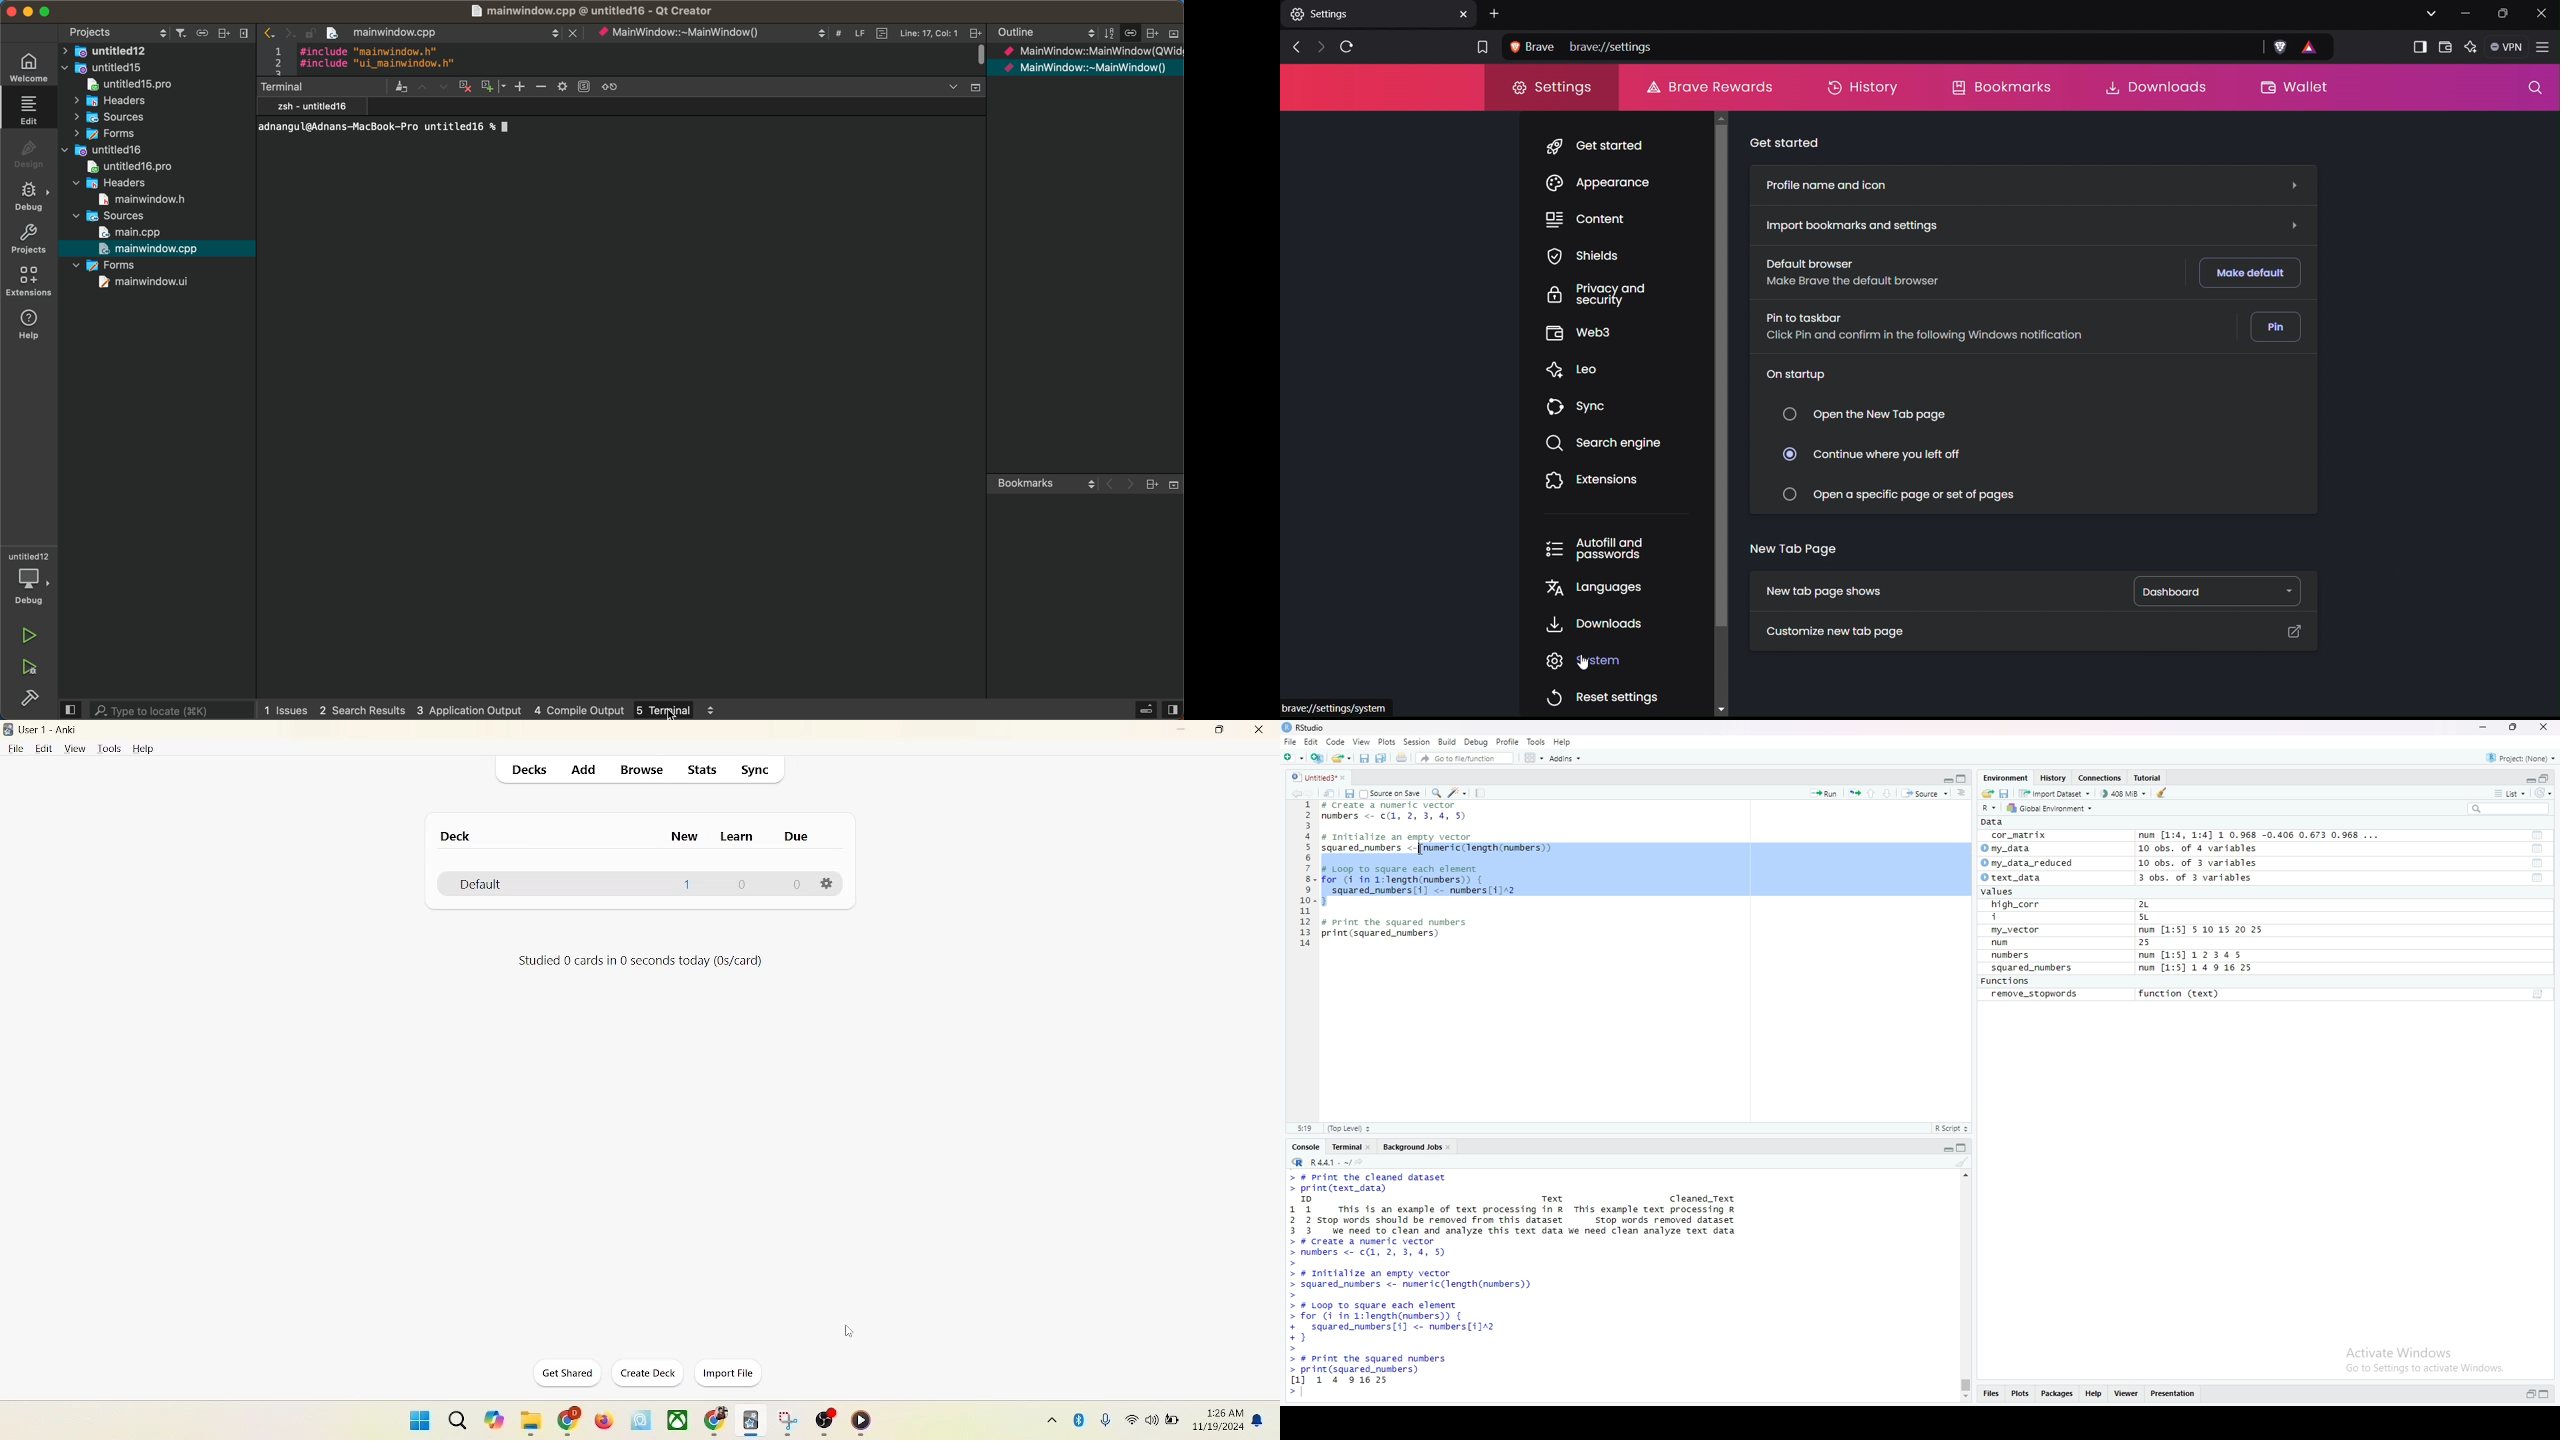 The image size is (2576, 1456). What do you see at coordinates (1925, 793) in the screenshot?
I see `Source` at bounding box center [1925, 793].